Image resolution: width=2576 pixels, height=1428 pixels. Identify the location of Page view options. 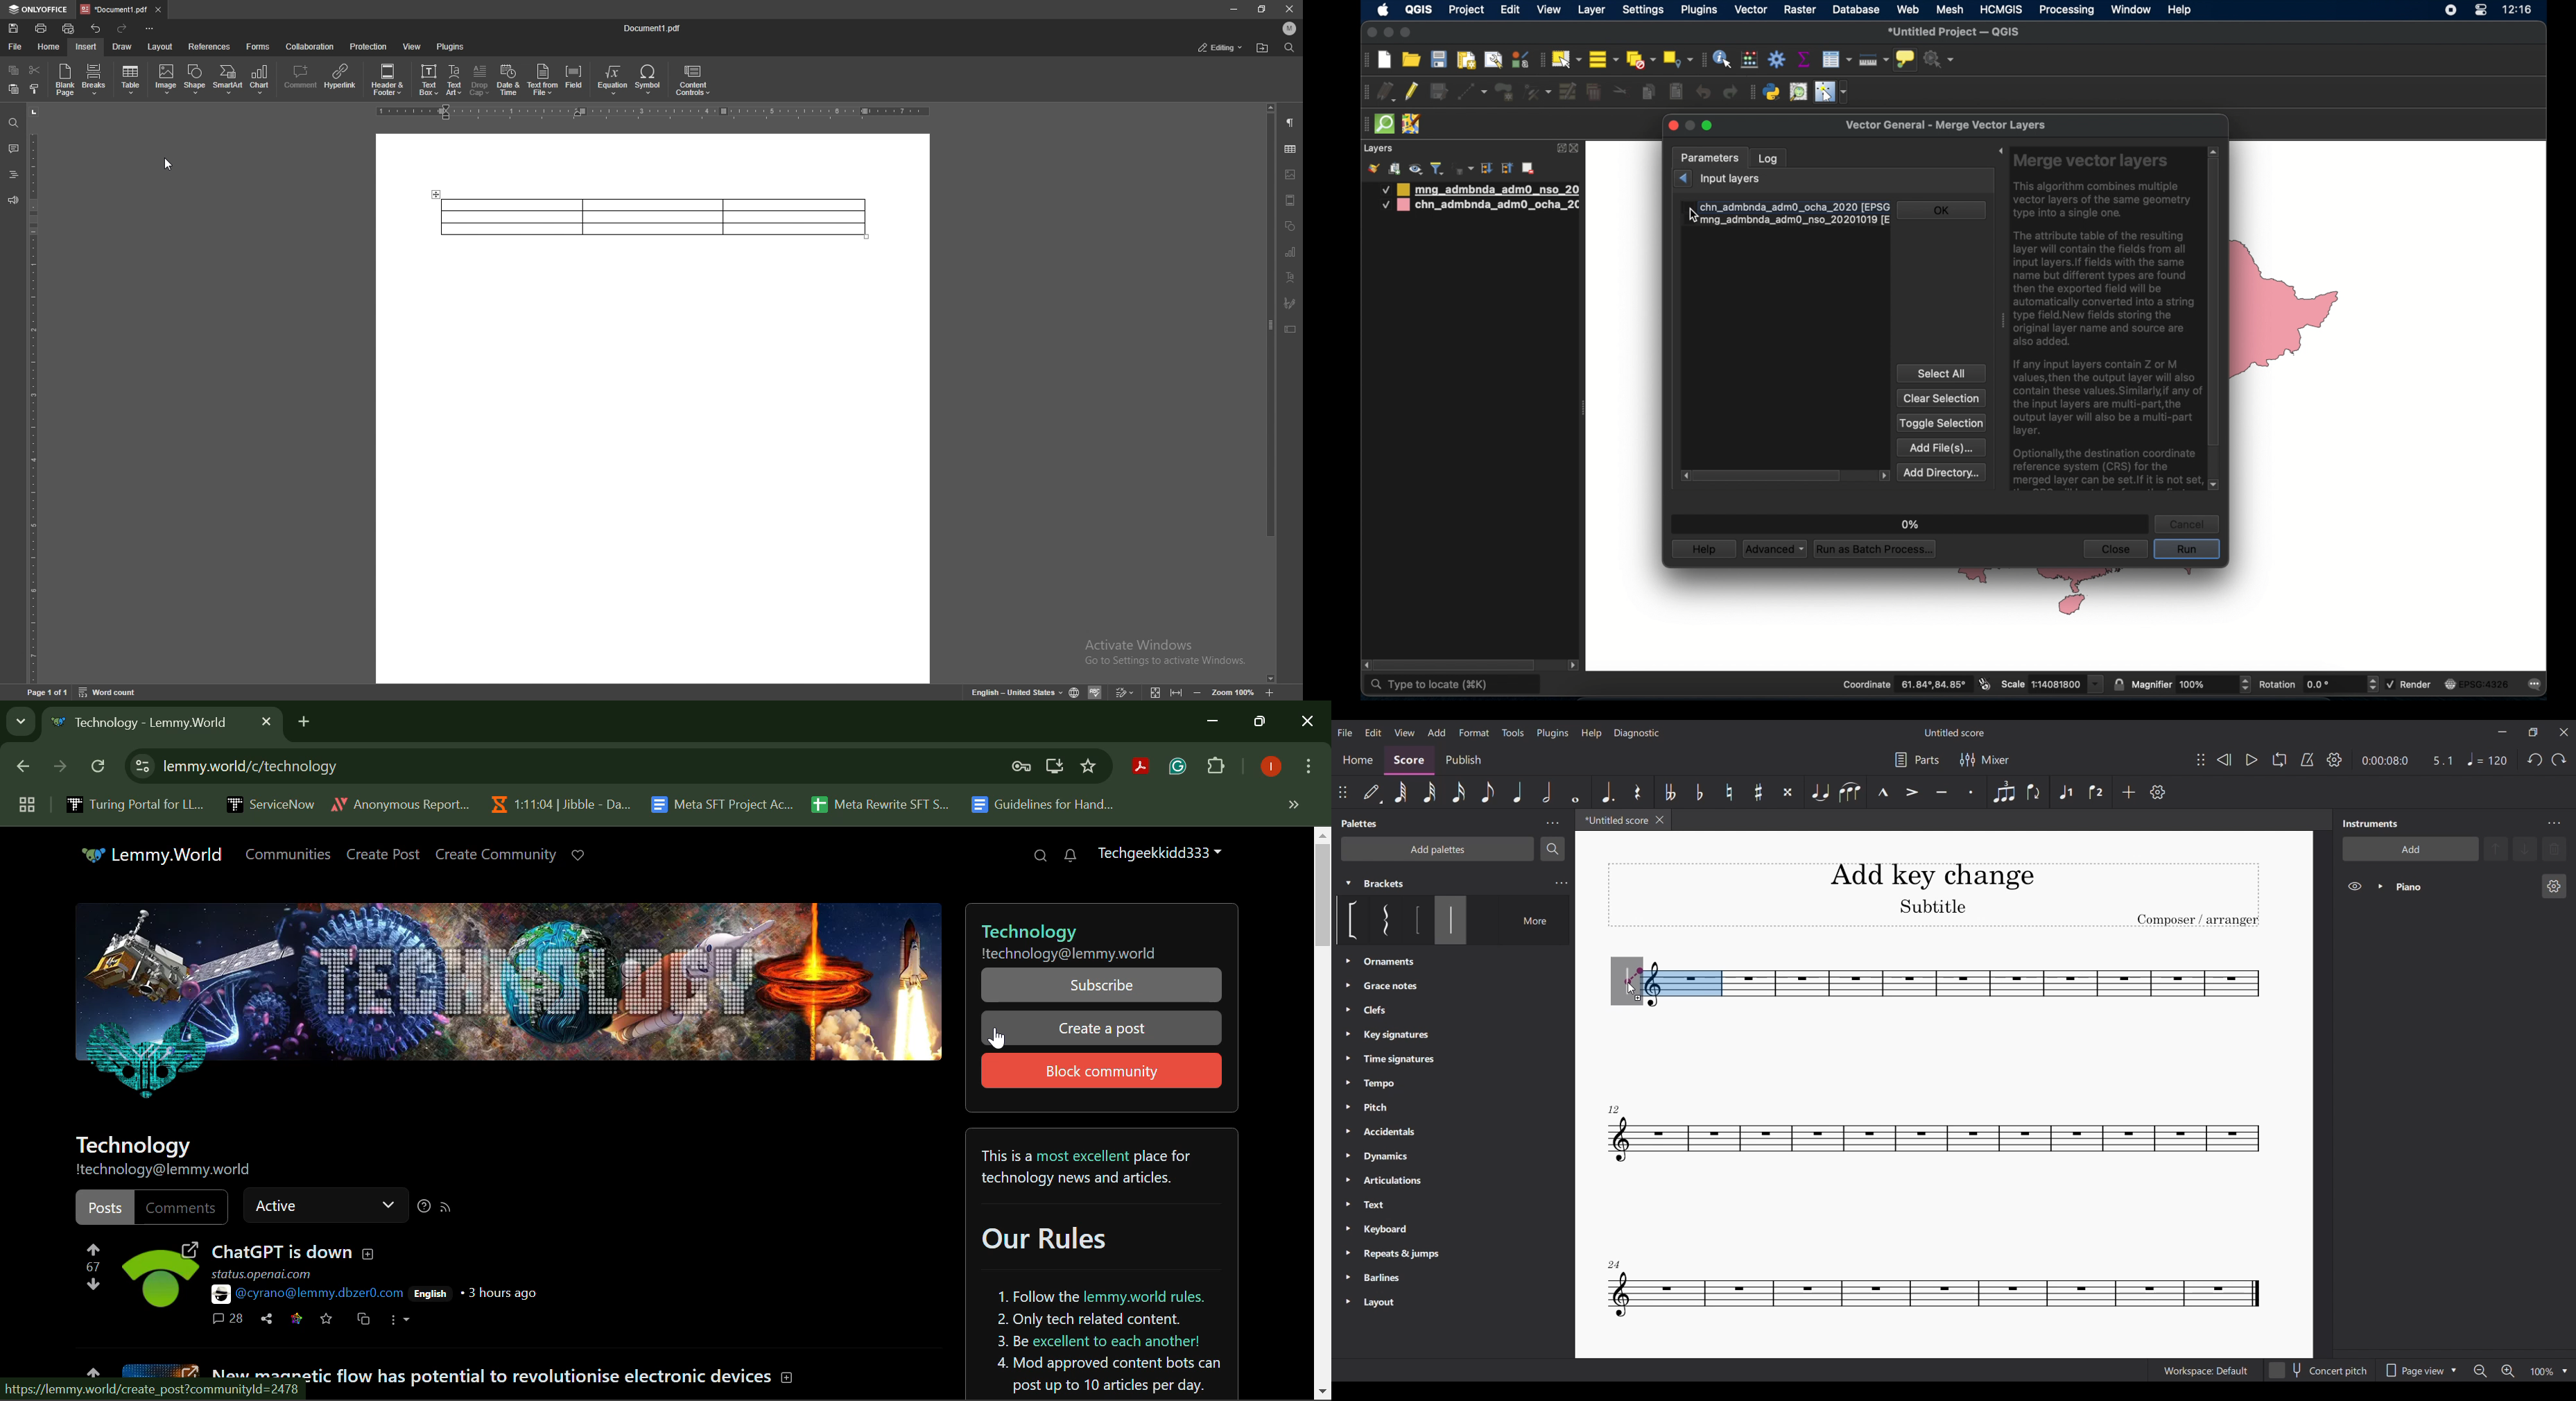
(2421, 1371).